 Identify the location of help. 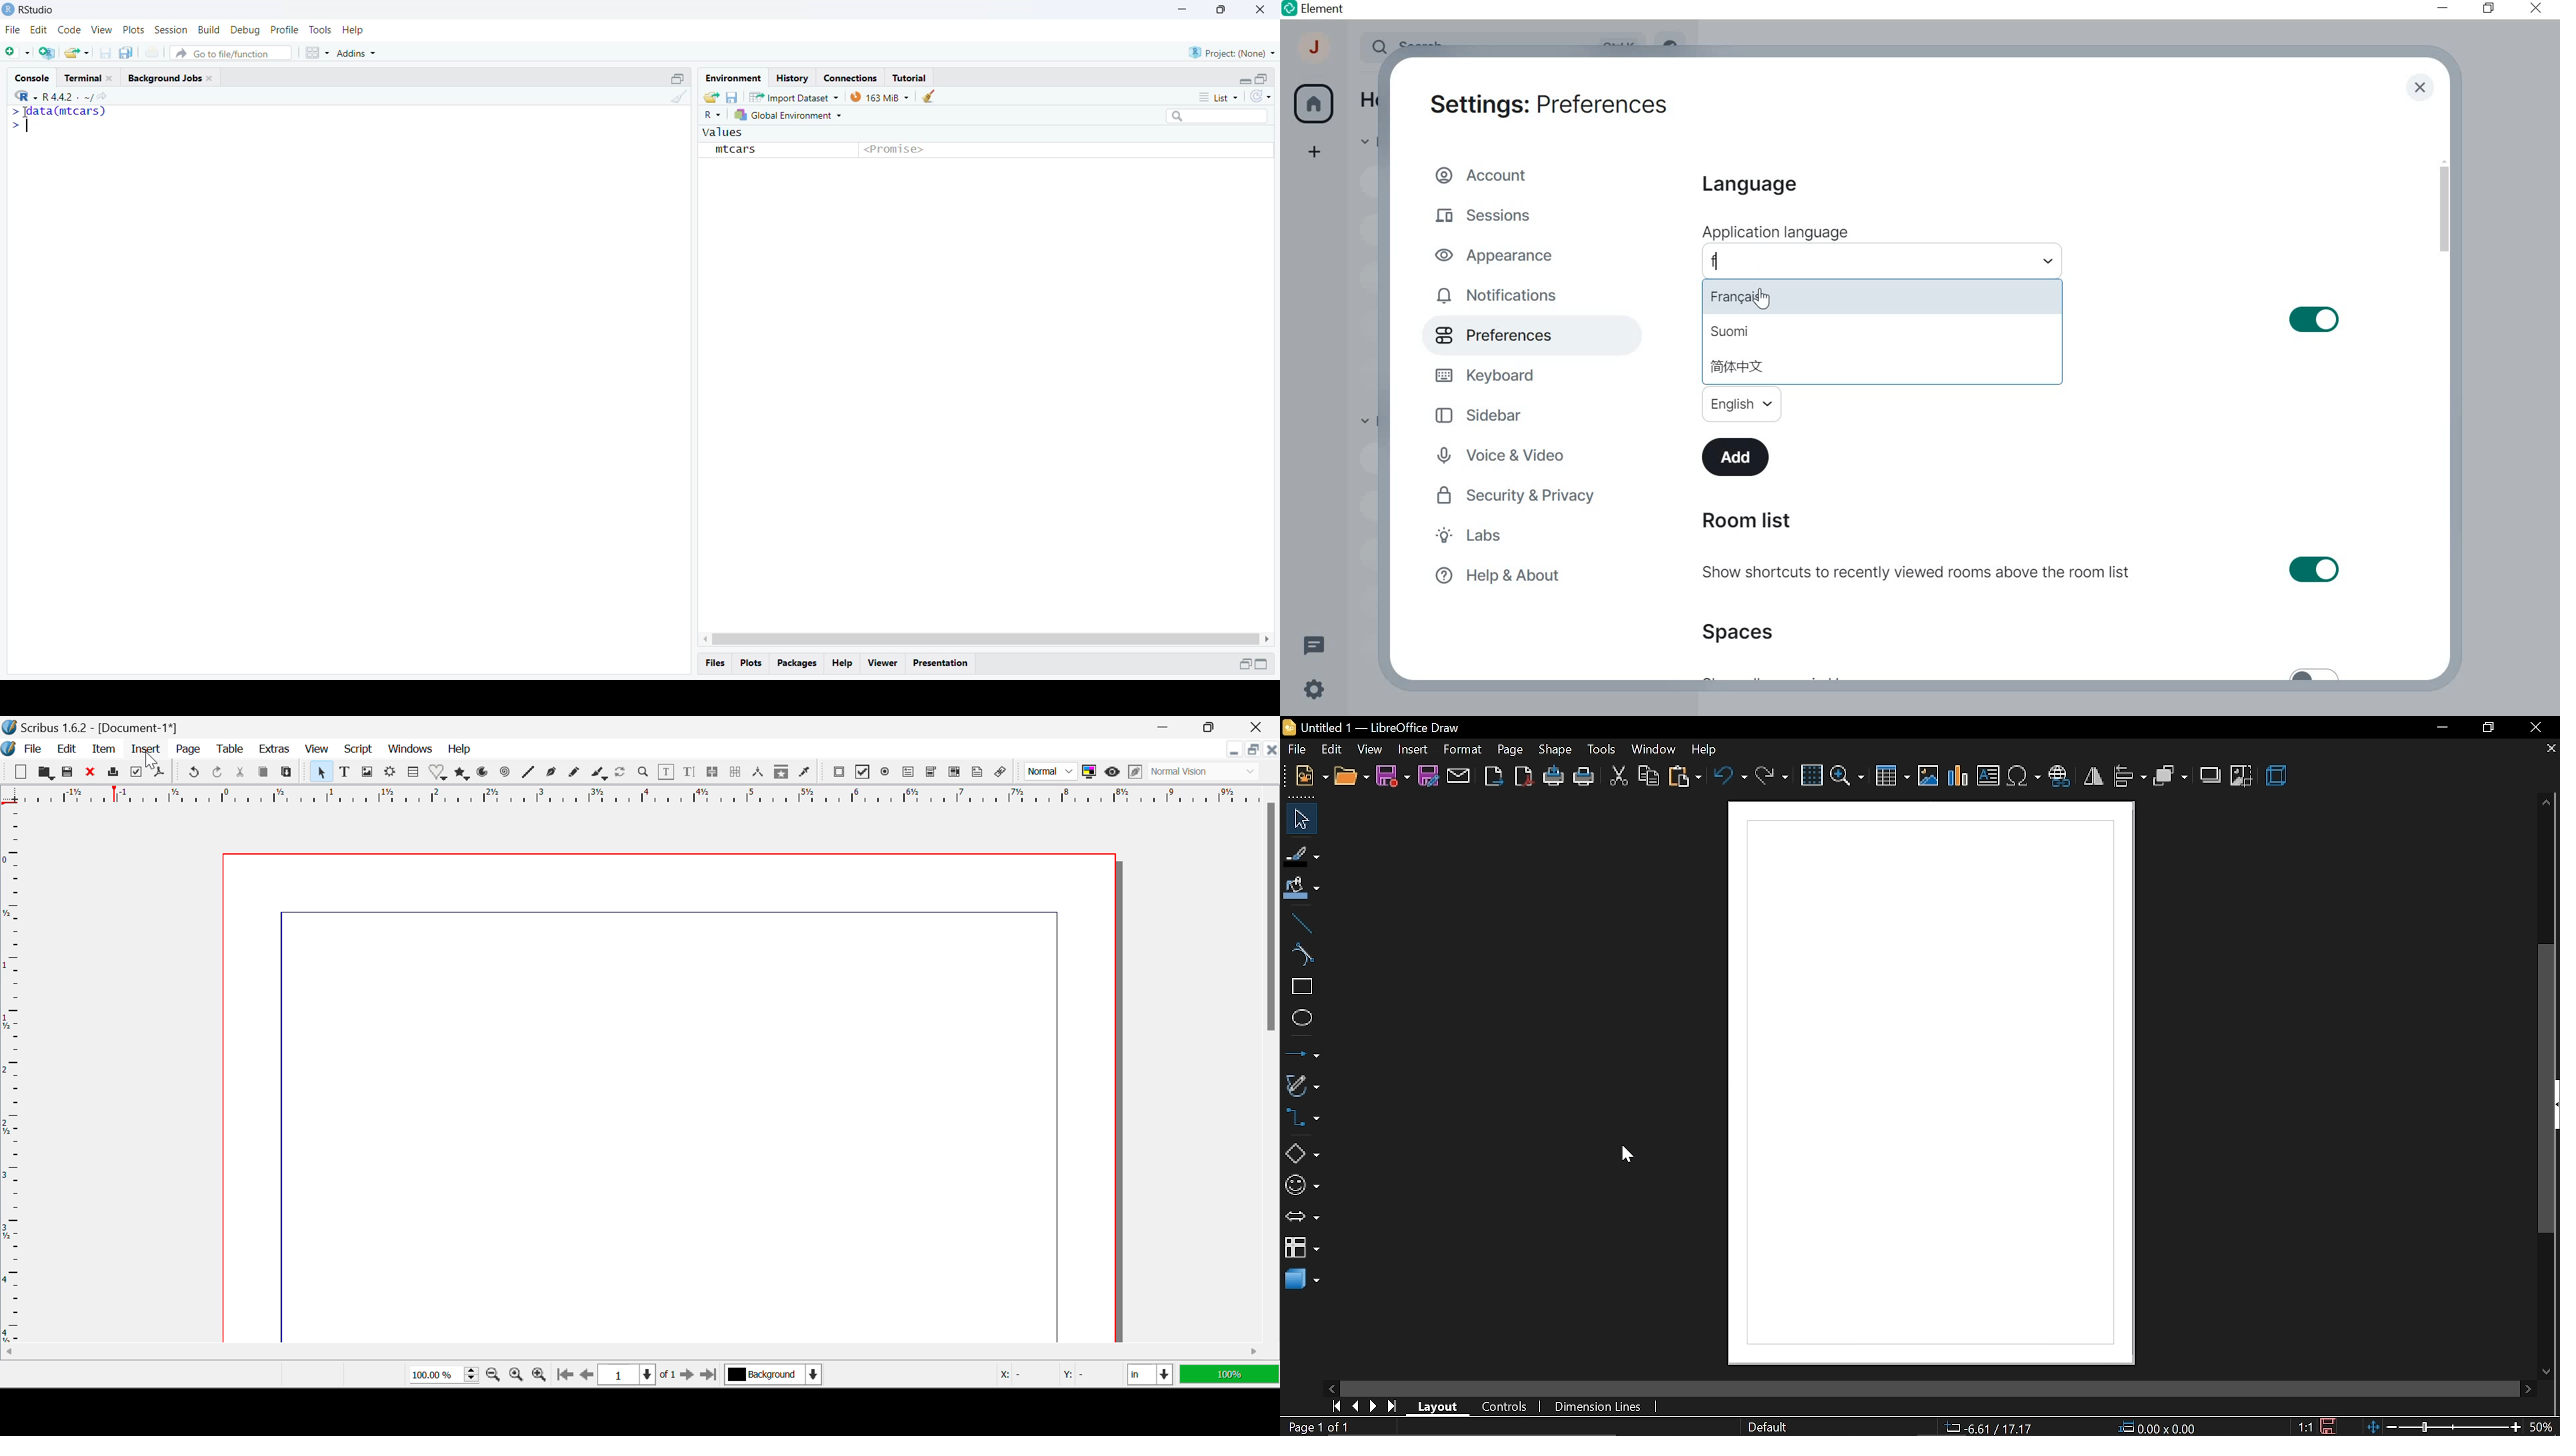
(353, 30).